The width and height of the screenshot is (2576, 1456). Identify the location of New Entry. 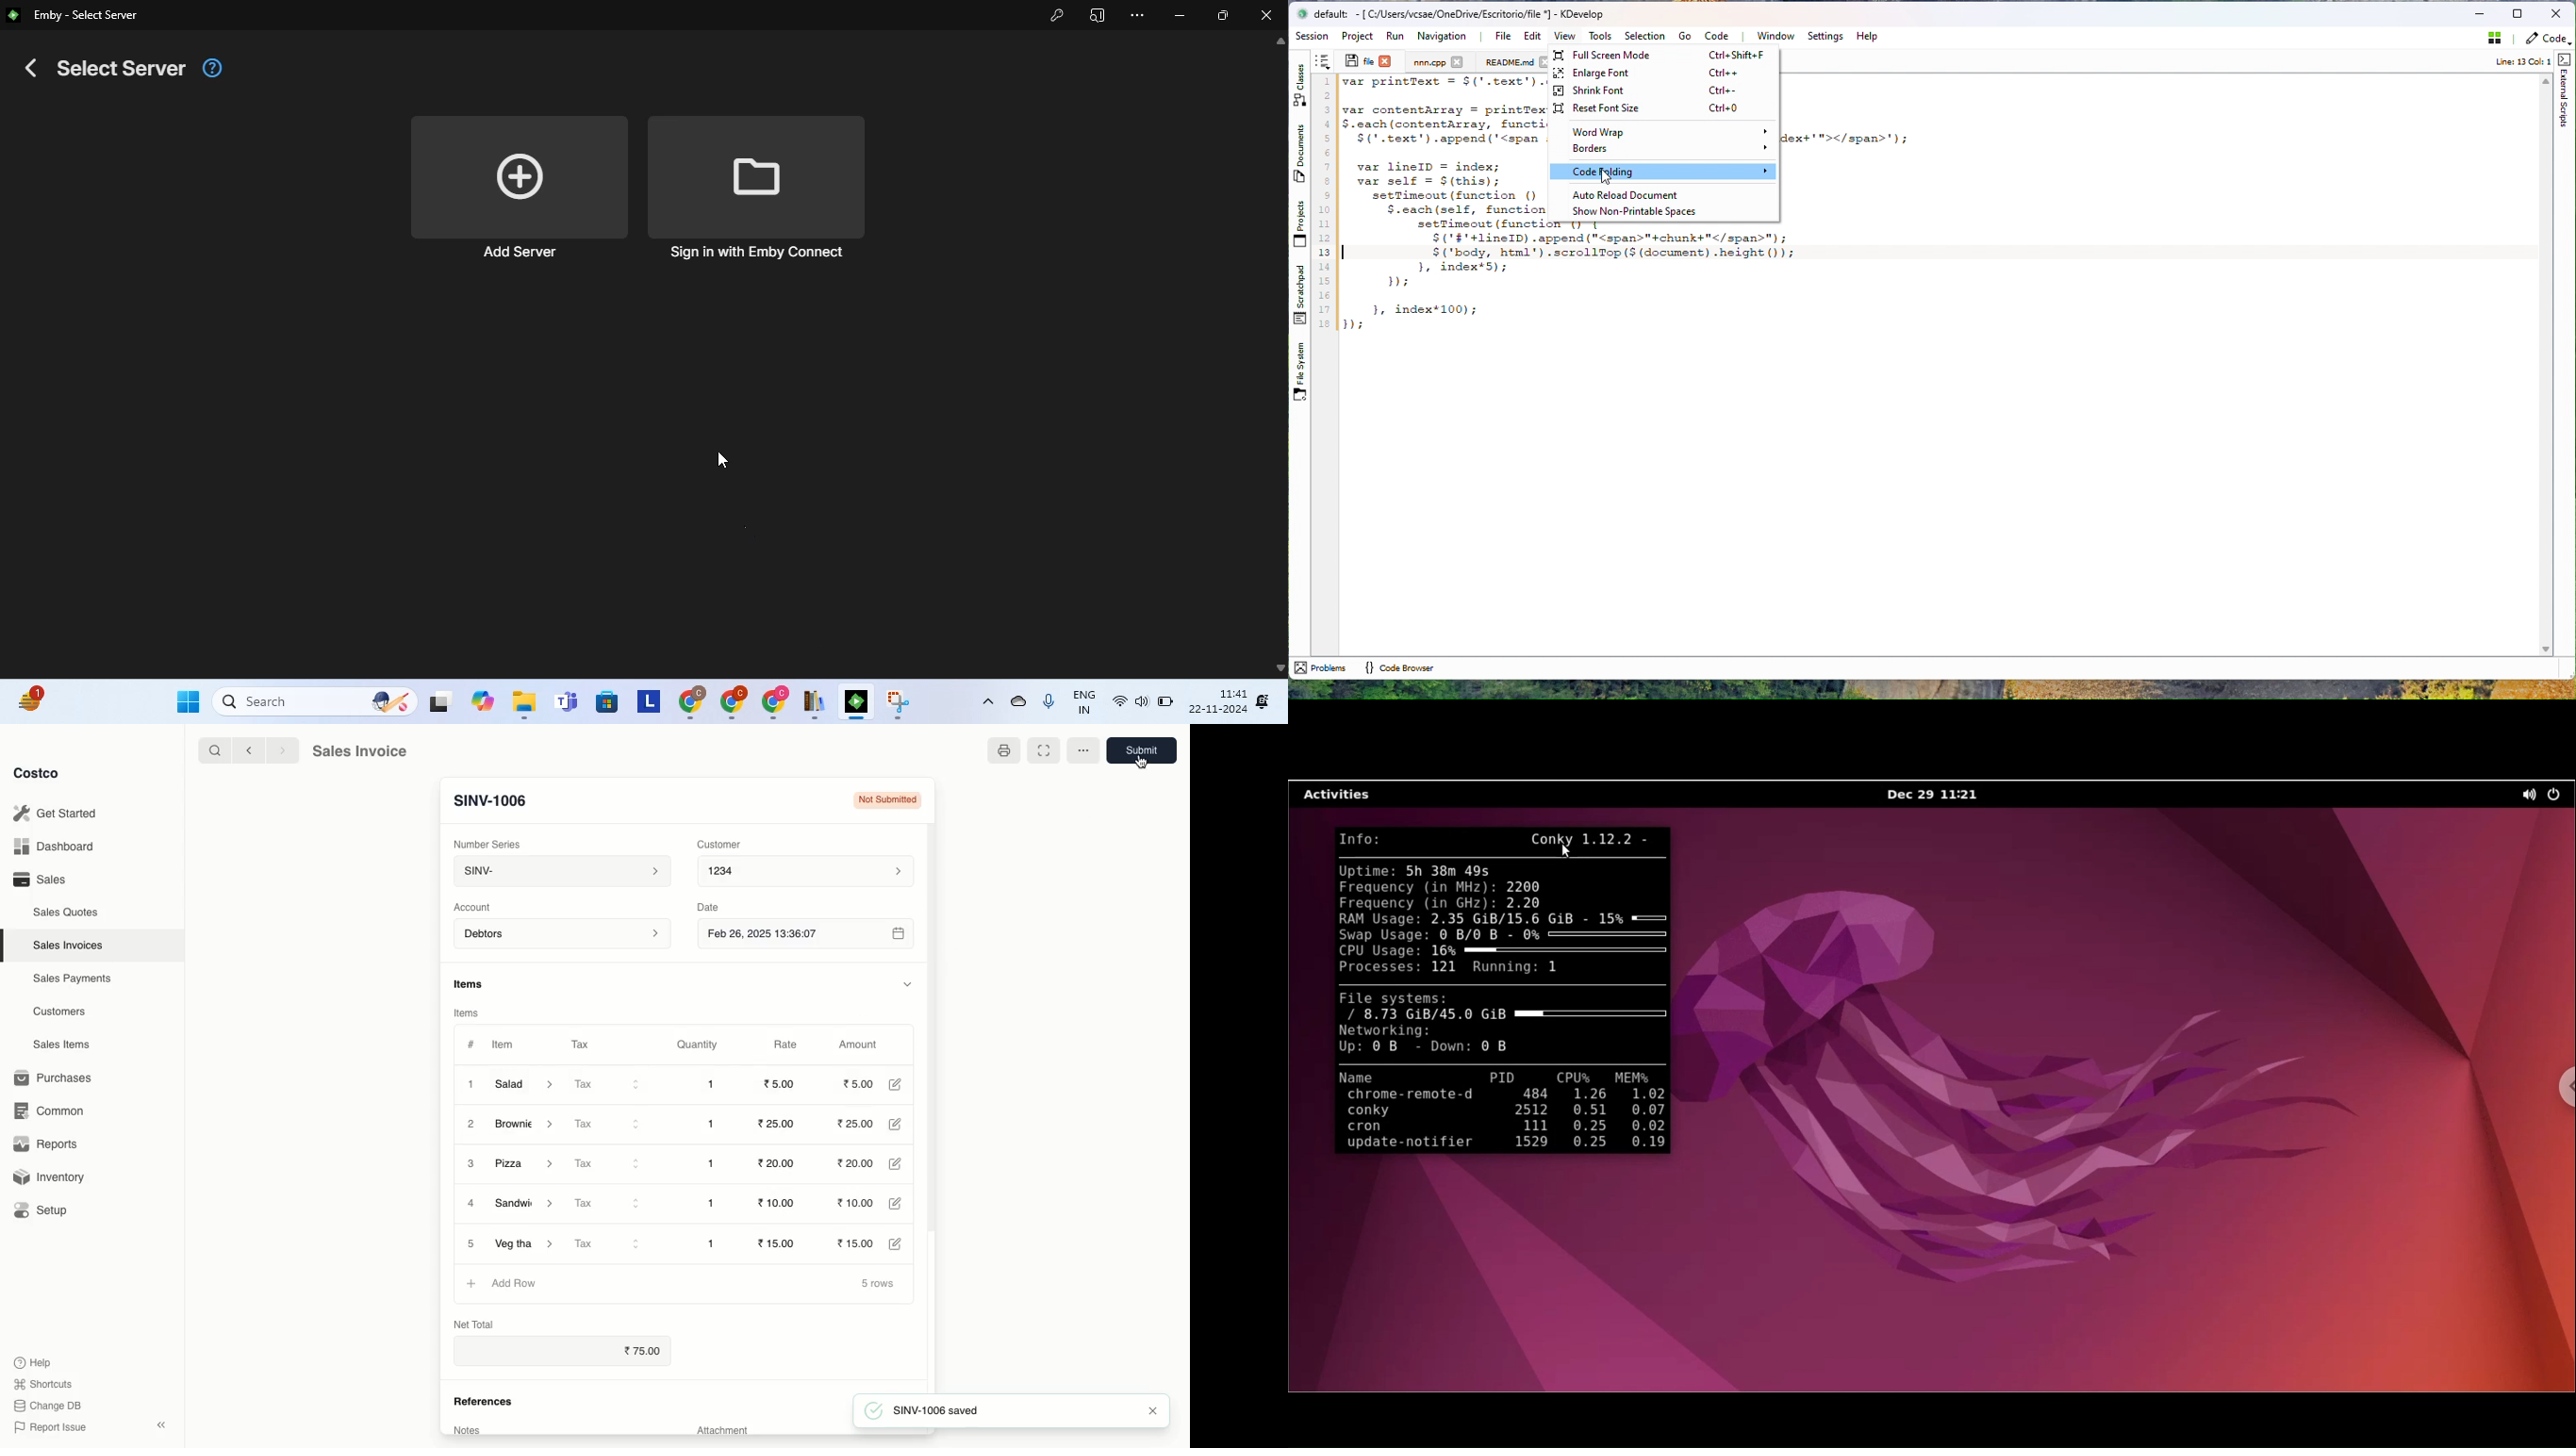
(489, 800).